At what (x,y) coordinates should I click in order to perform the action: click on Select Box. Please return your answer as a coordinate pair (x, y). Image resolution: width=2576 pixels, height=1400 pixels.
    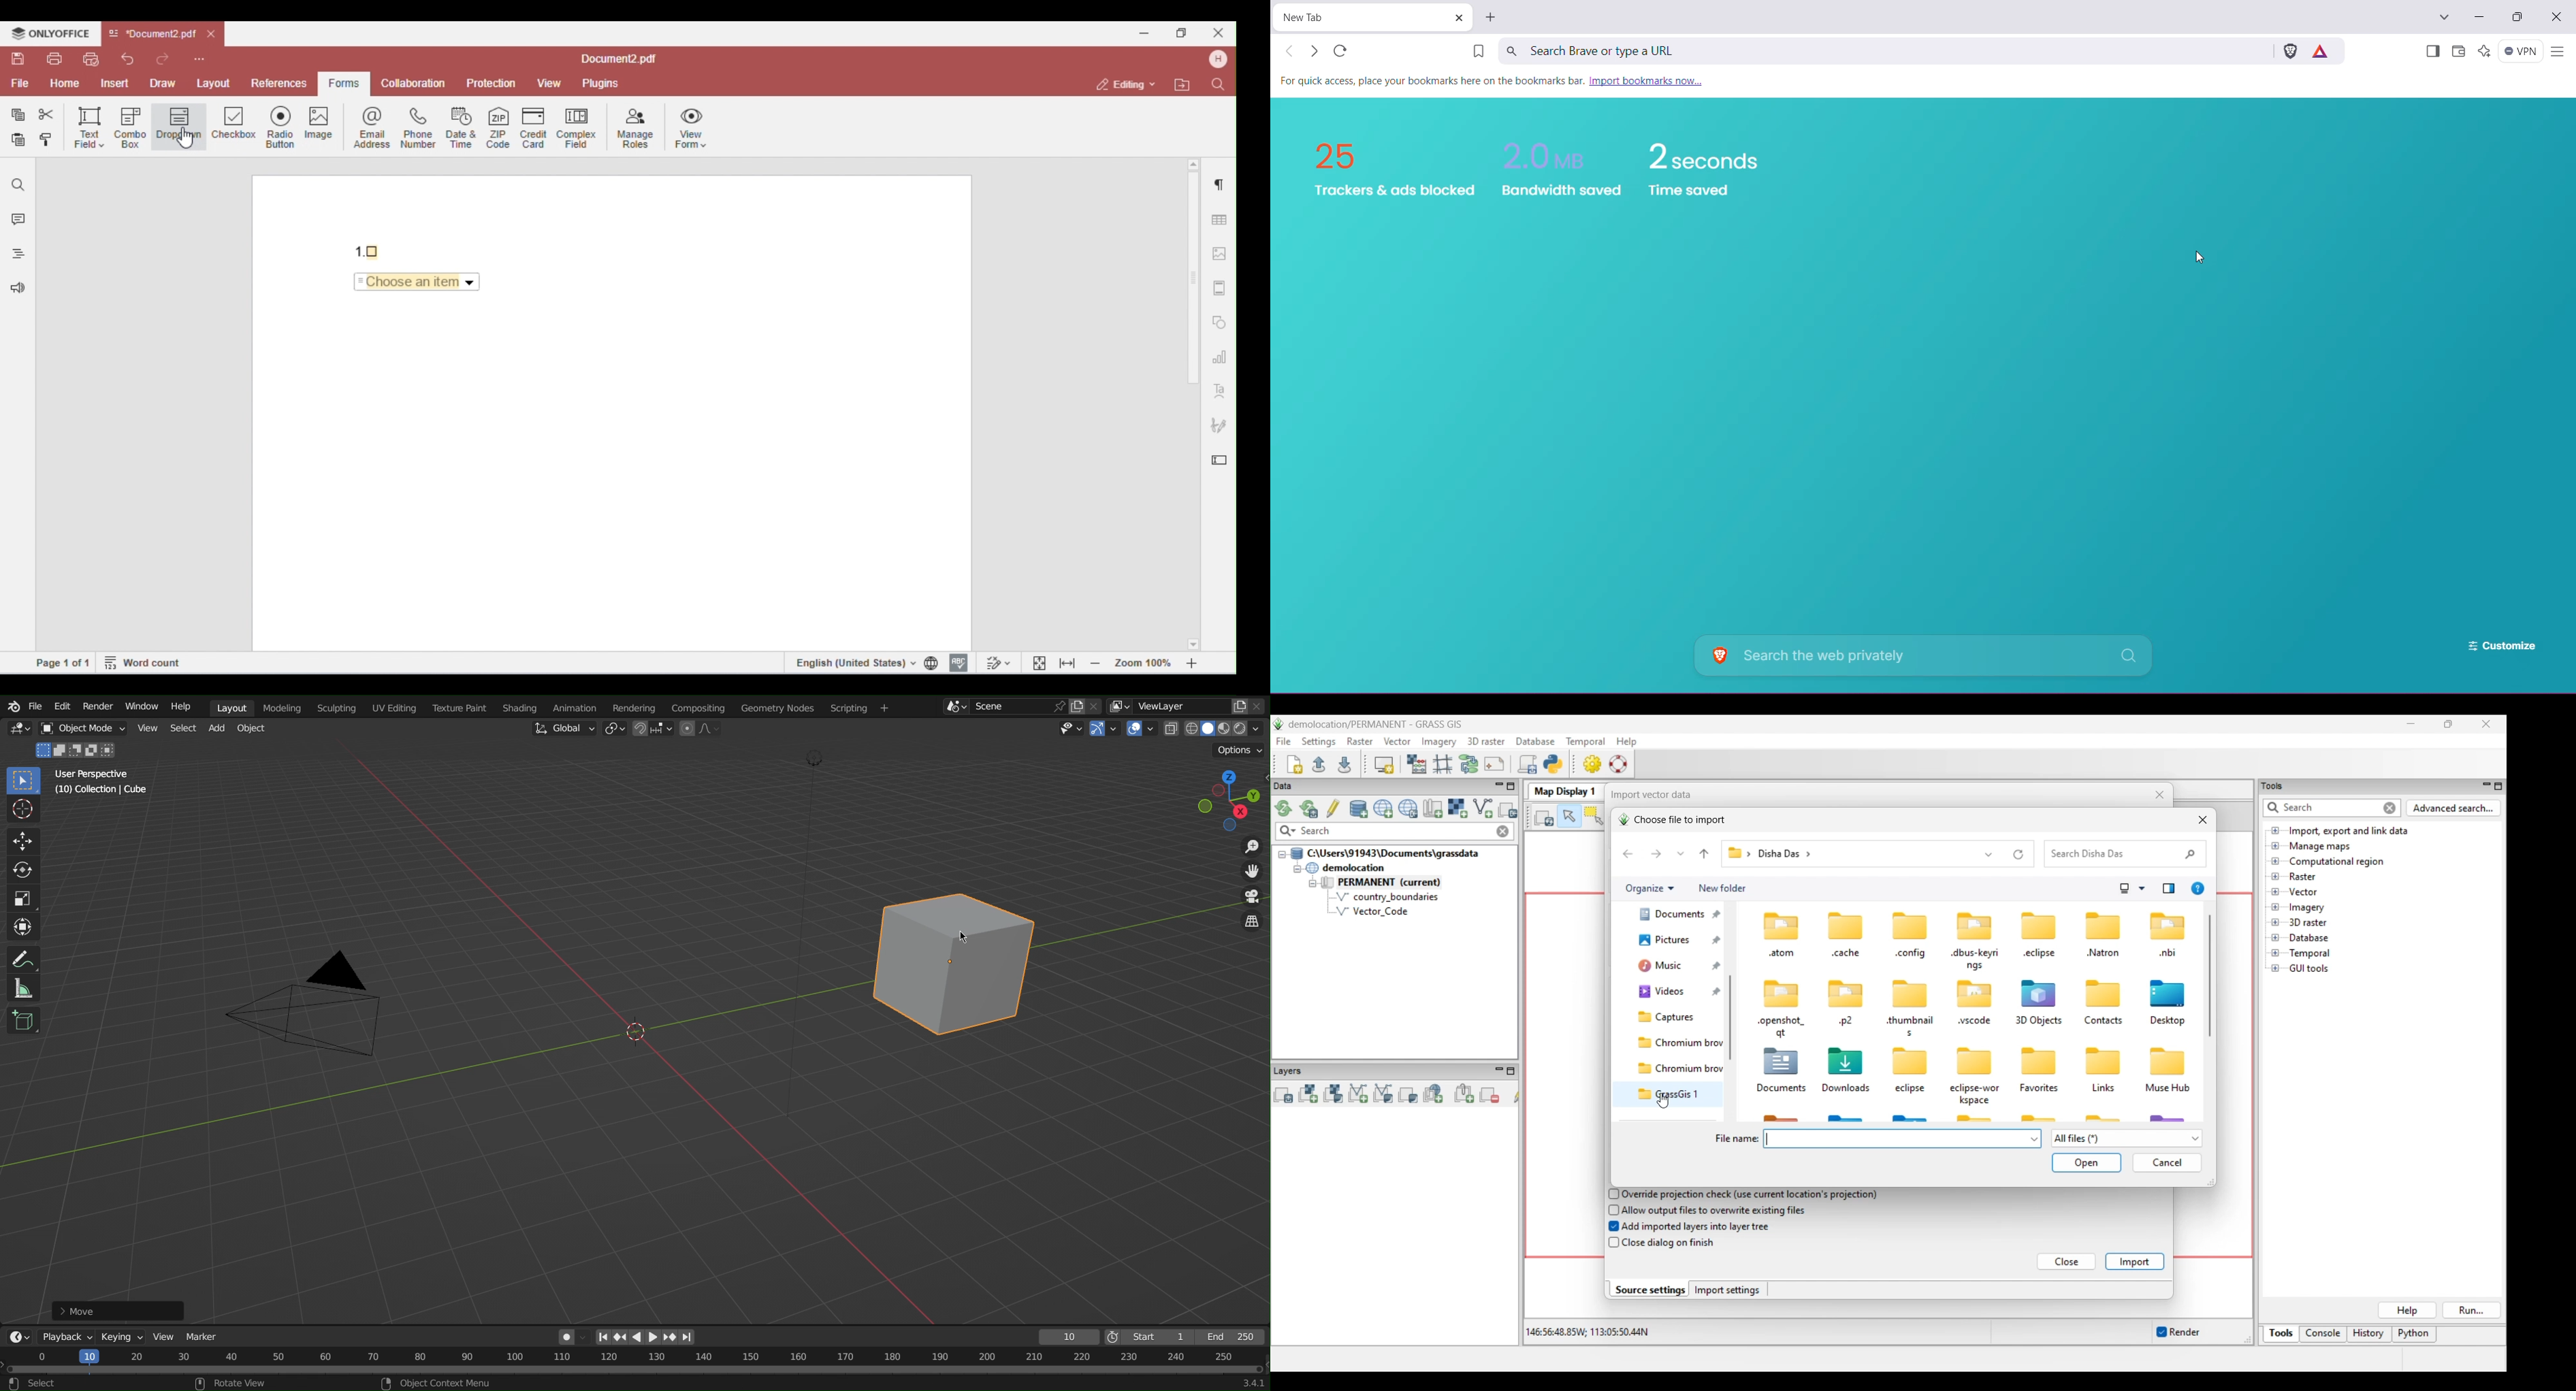
    Looking at the image, I should click on (23, 781).